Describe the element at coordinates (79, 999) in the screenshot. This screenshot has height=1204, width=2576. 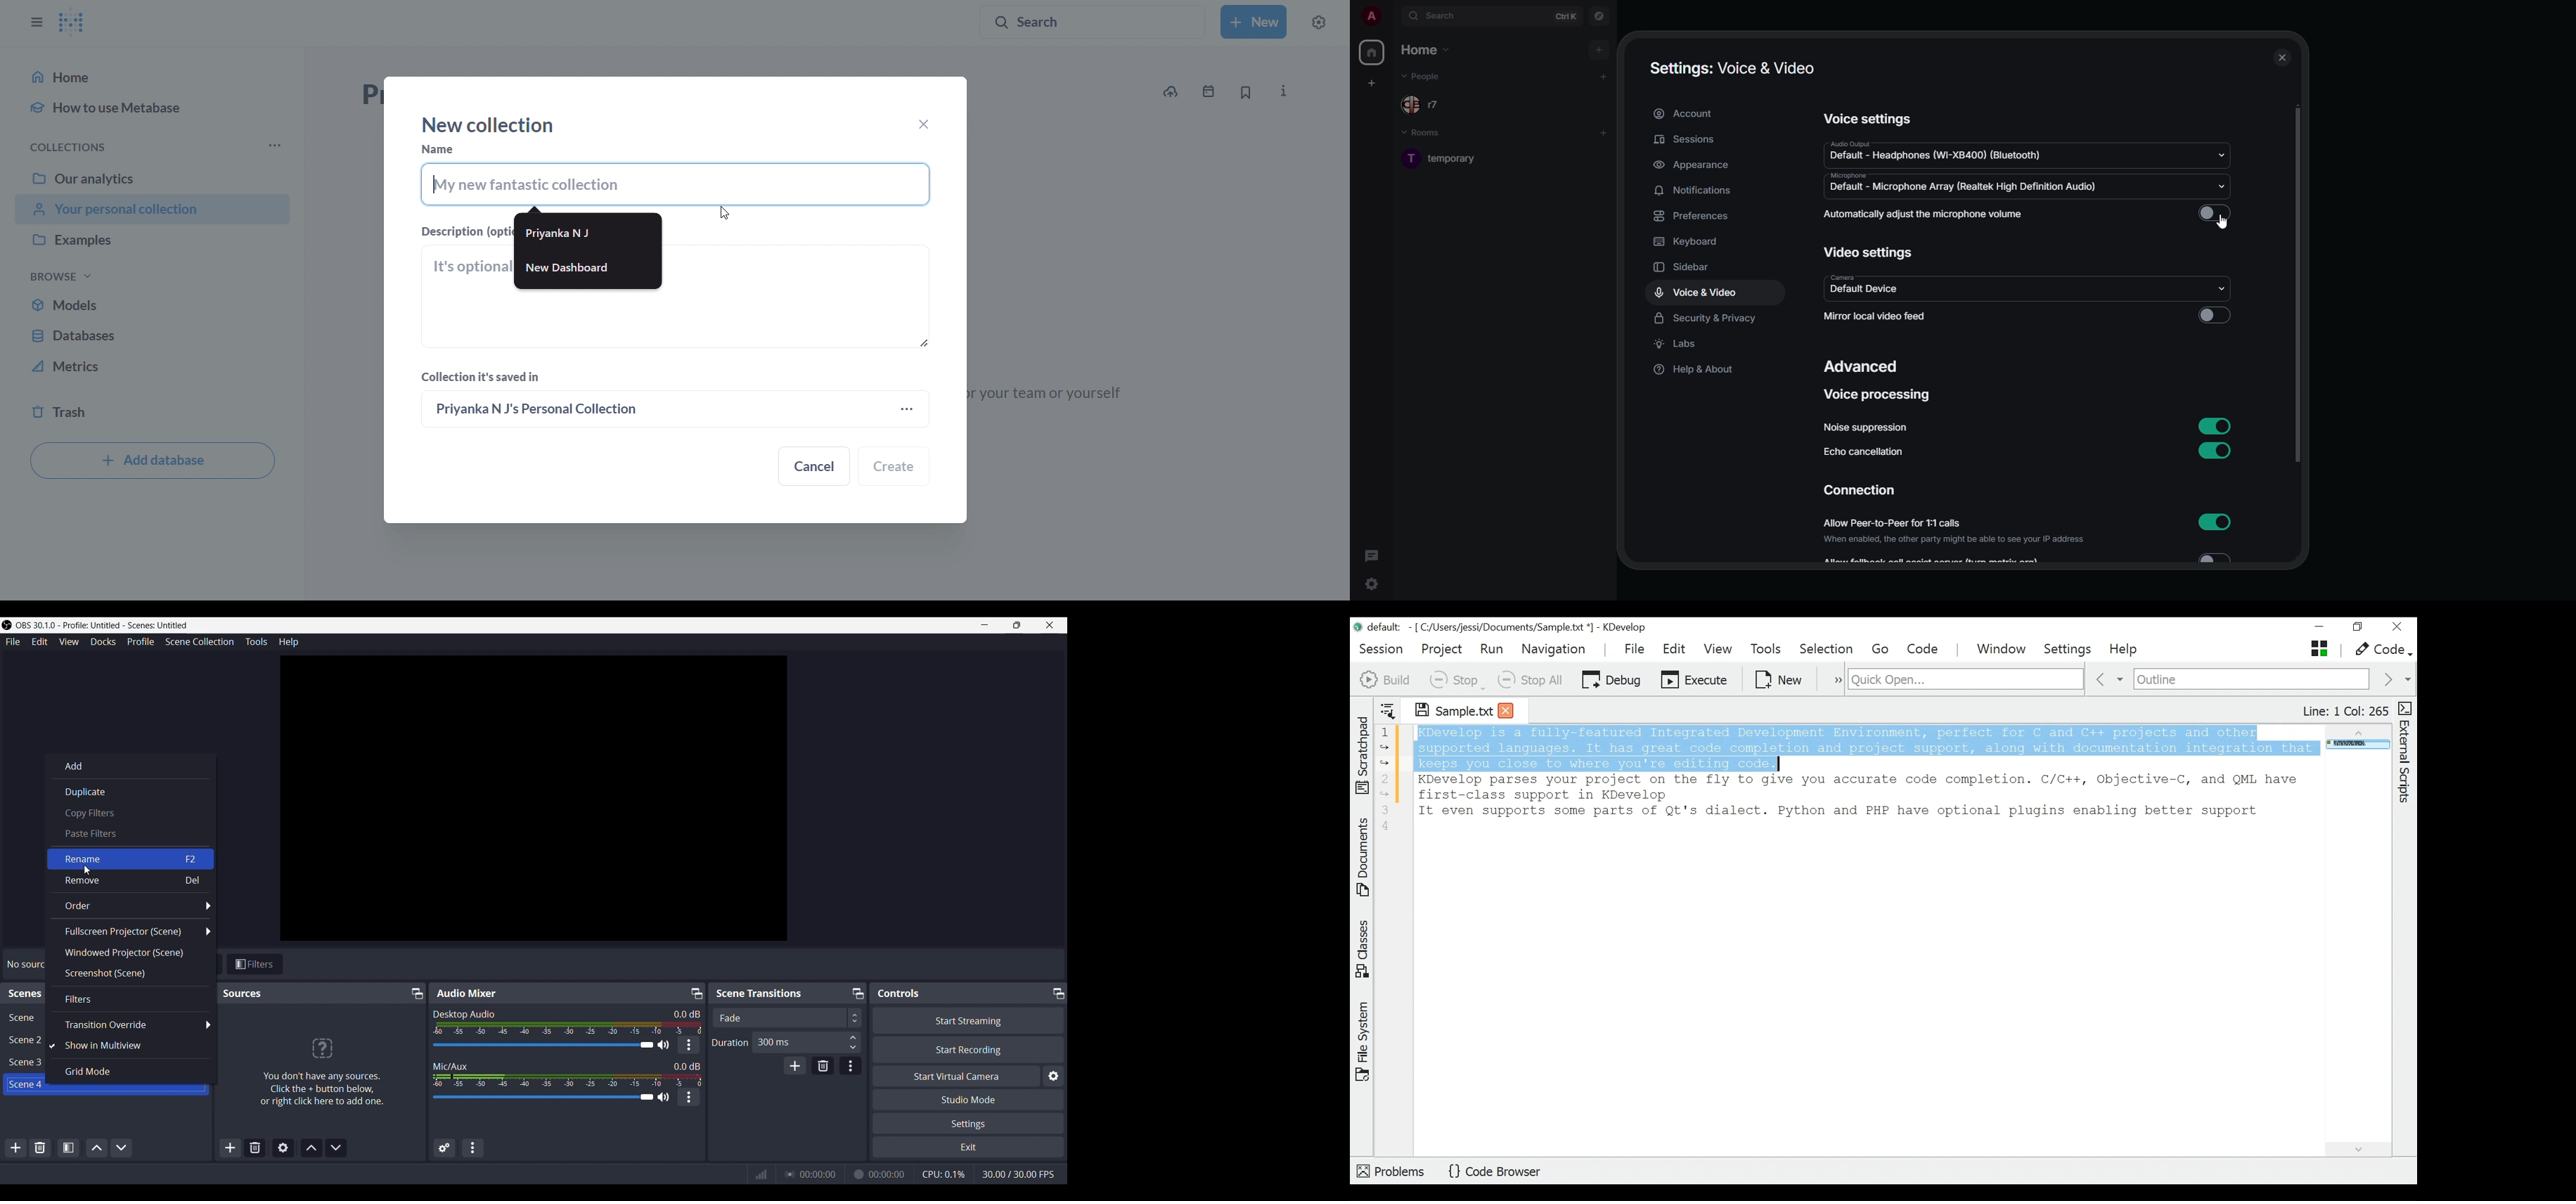
I see `Filters` at that location.